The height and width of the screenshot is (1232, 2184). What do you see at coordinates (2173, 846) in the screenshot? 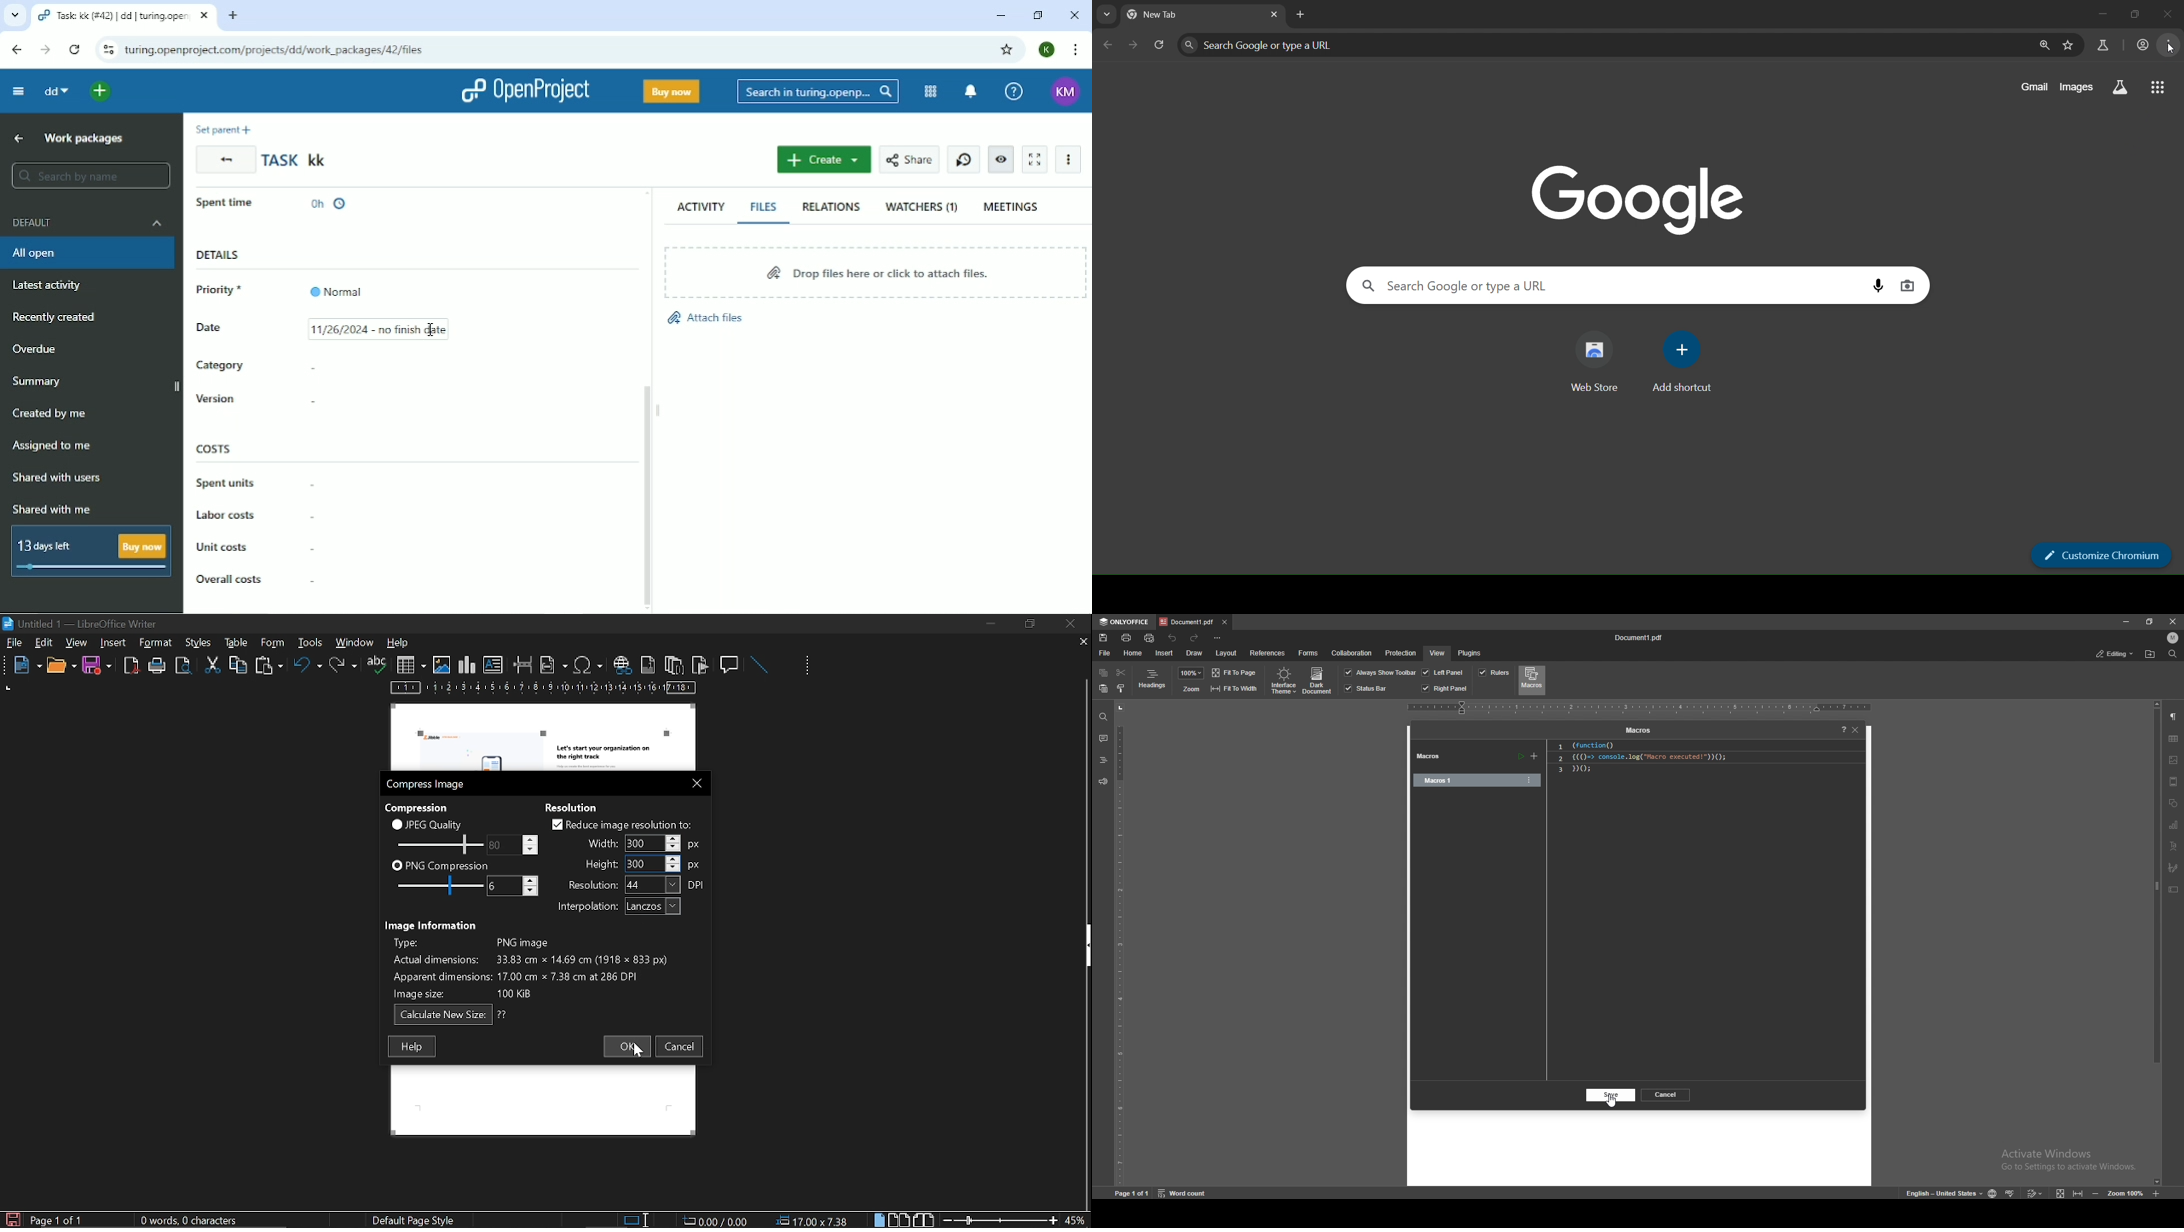
I see `text art` at bounding box center [2173, 846].